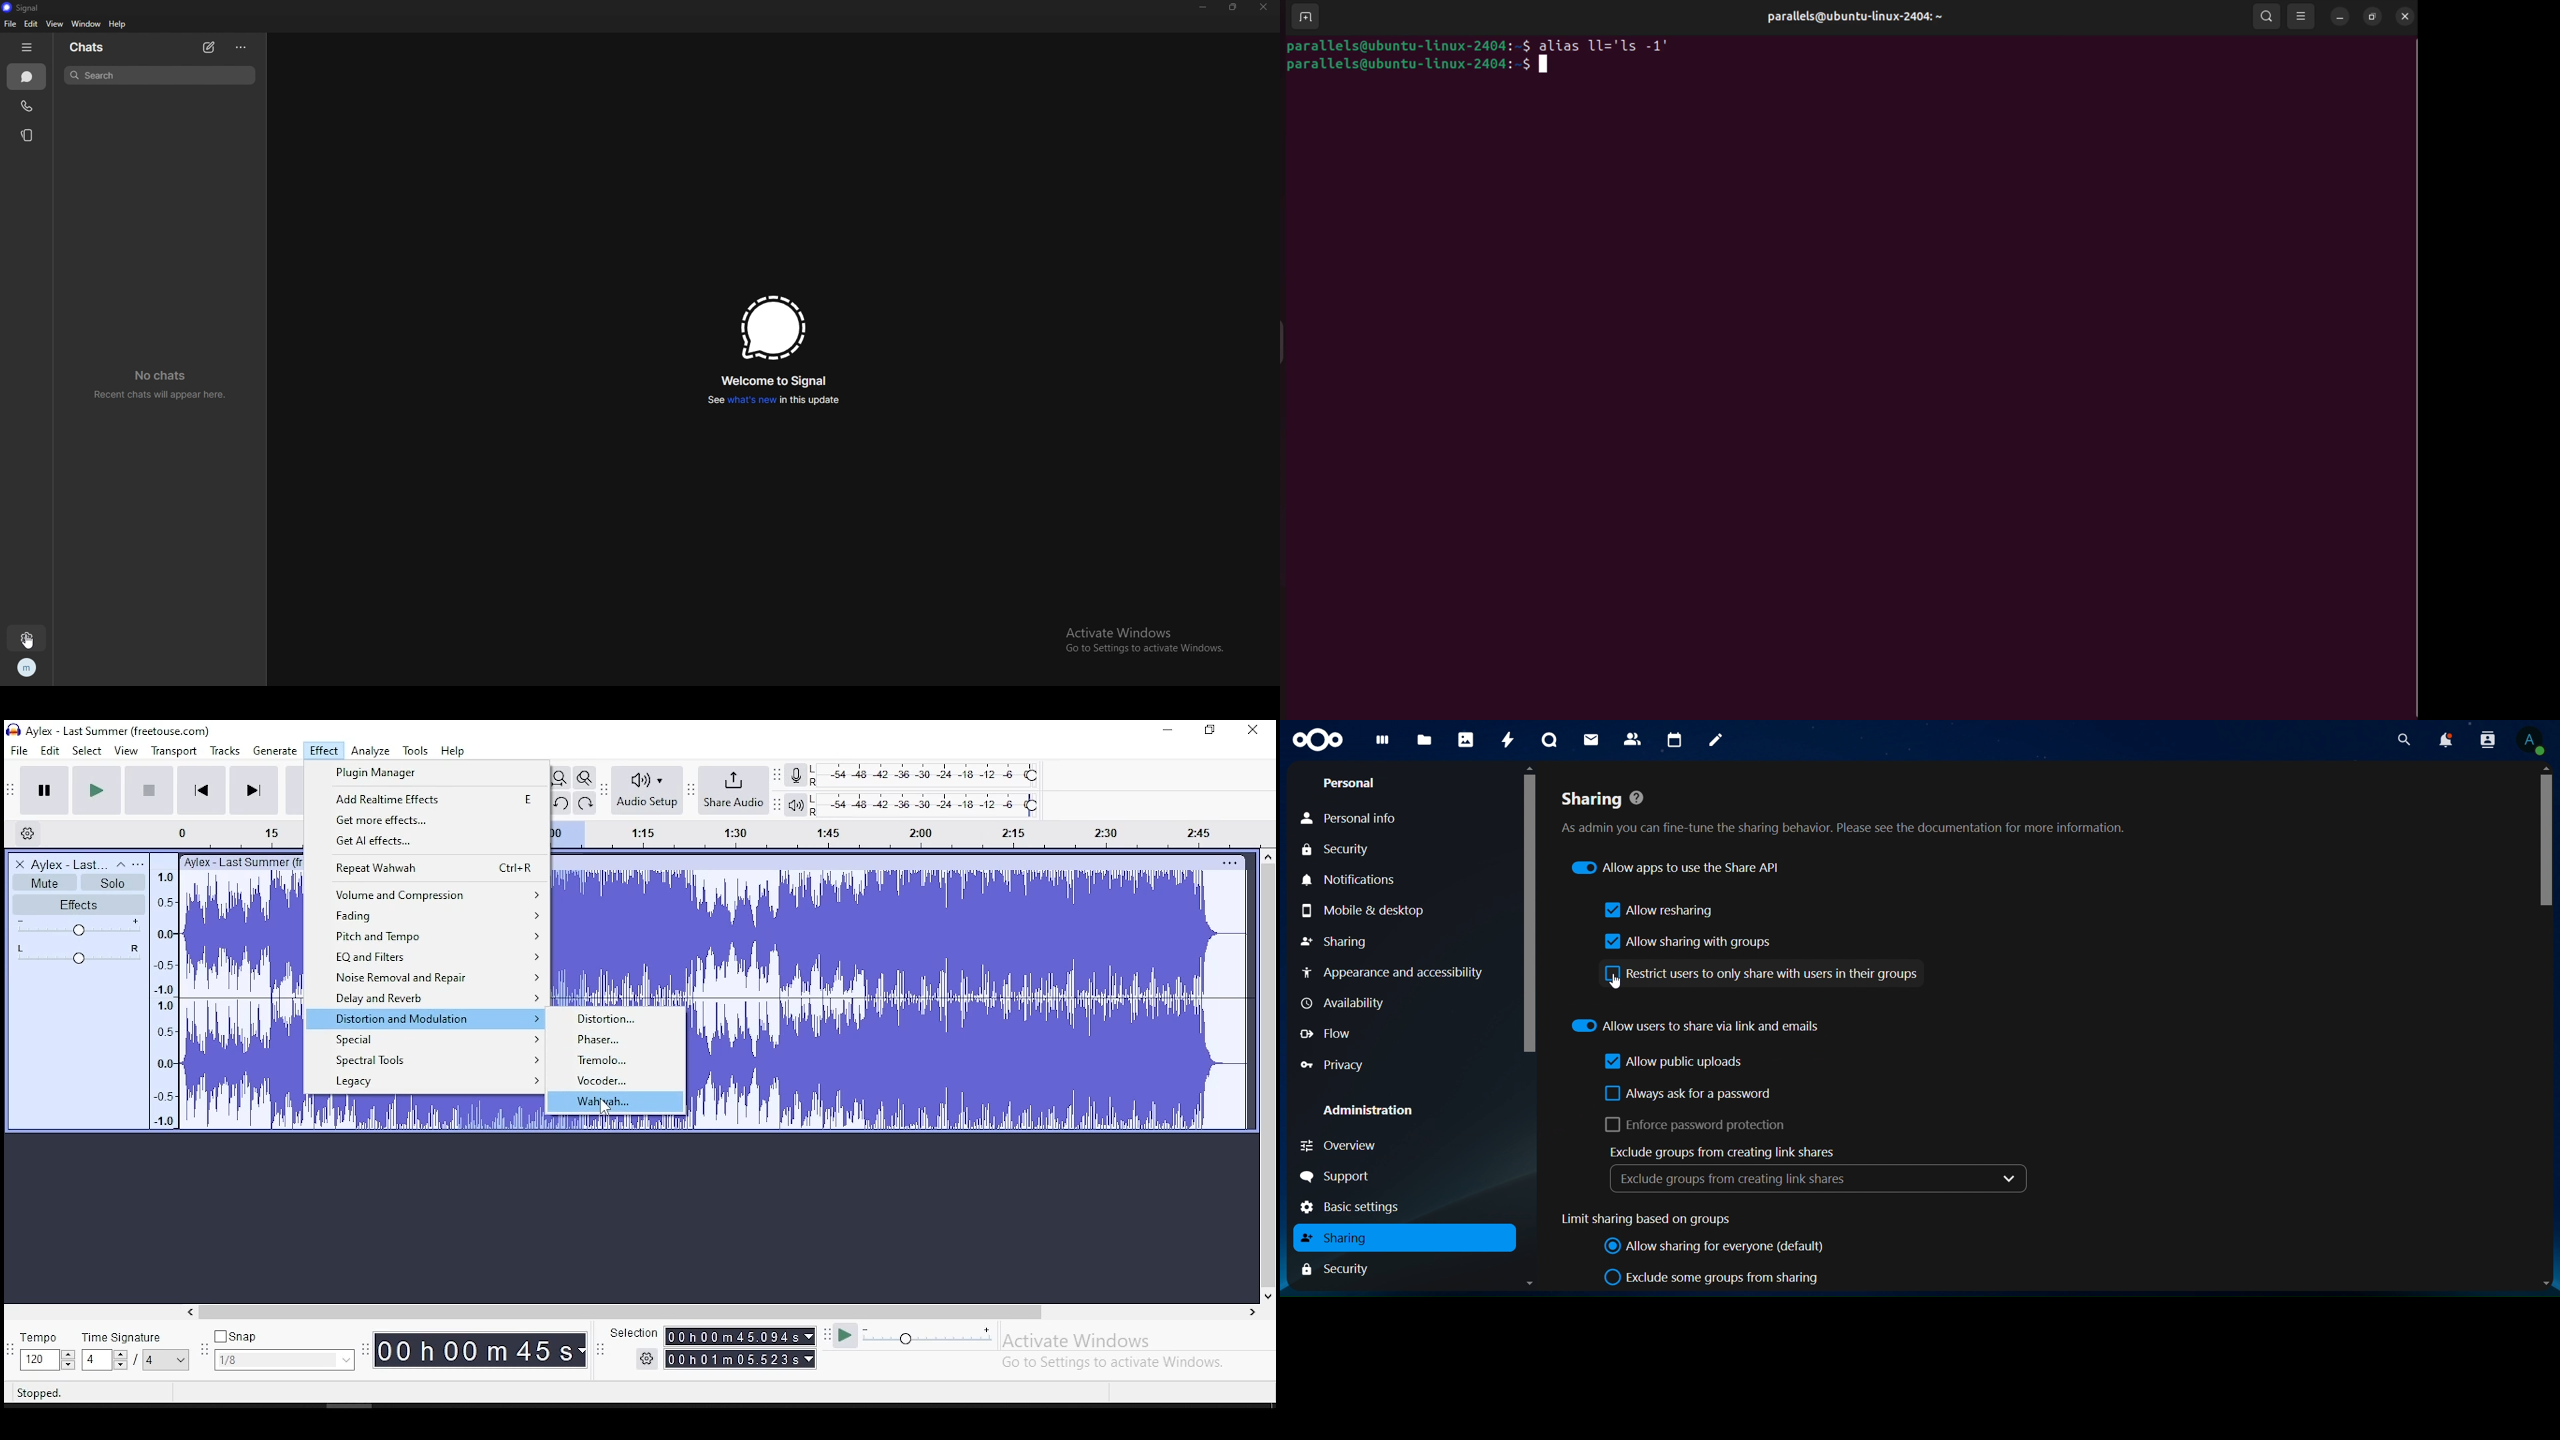  What do you see at coordinates (201, 791) in the screenshot?
I see `skip to start` at bounding box center [201, 791].